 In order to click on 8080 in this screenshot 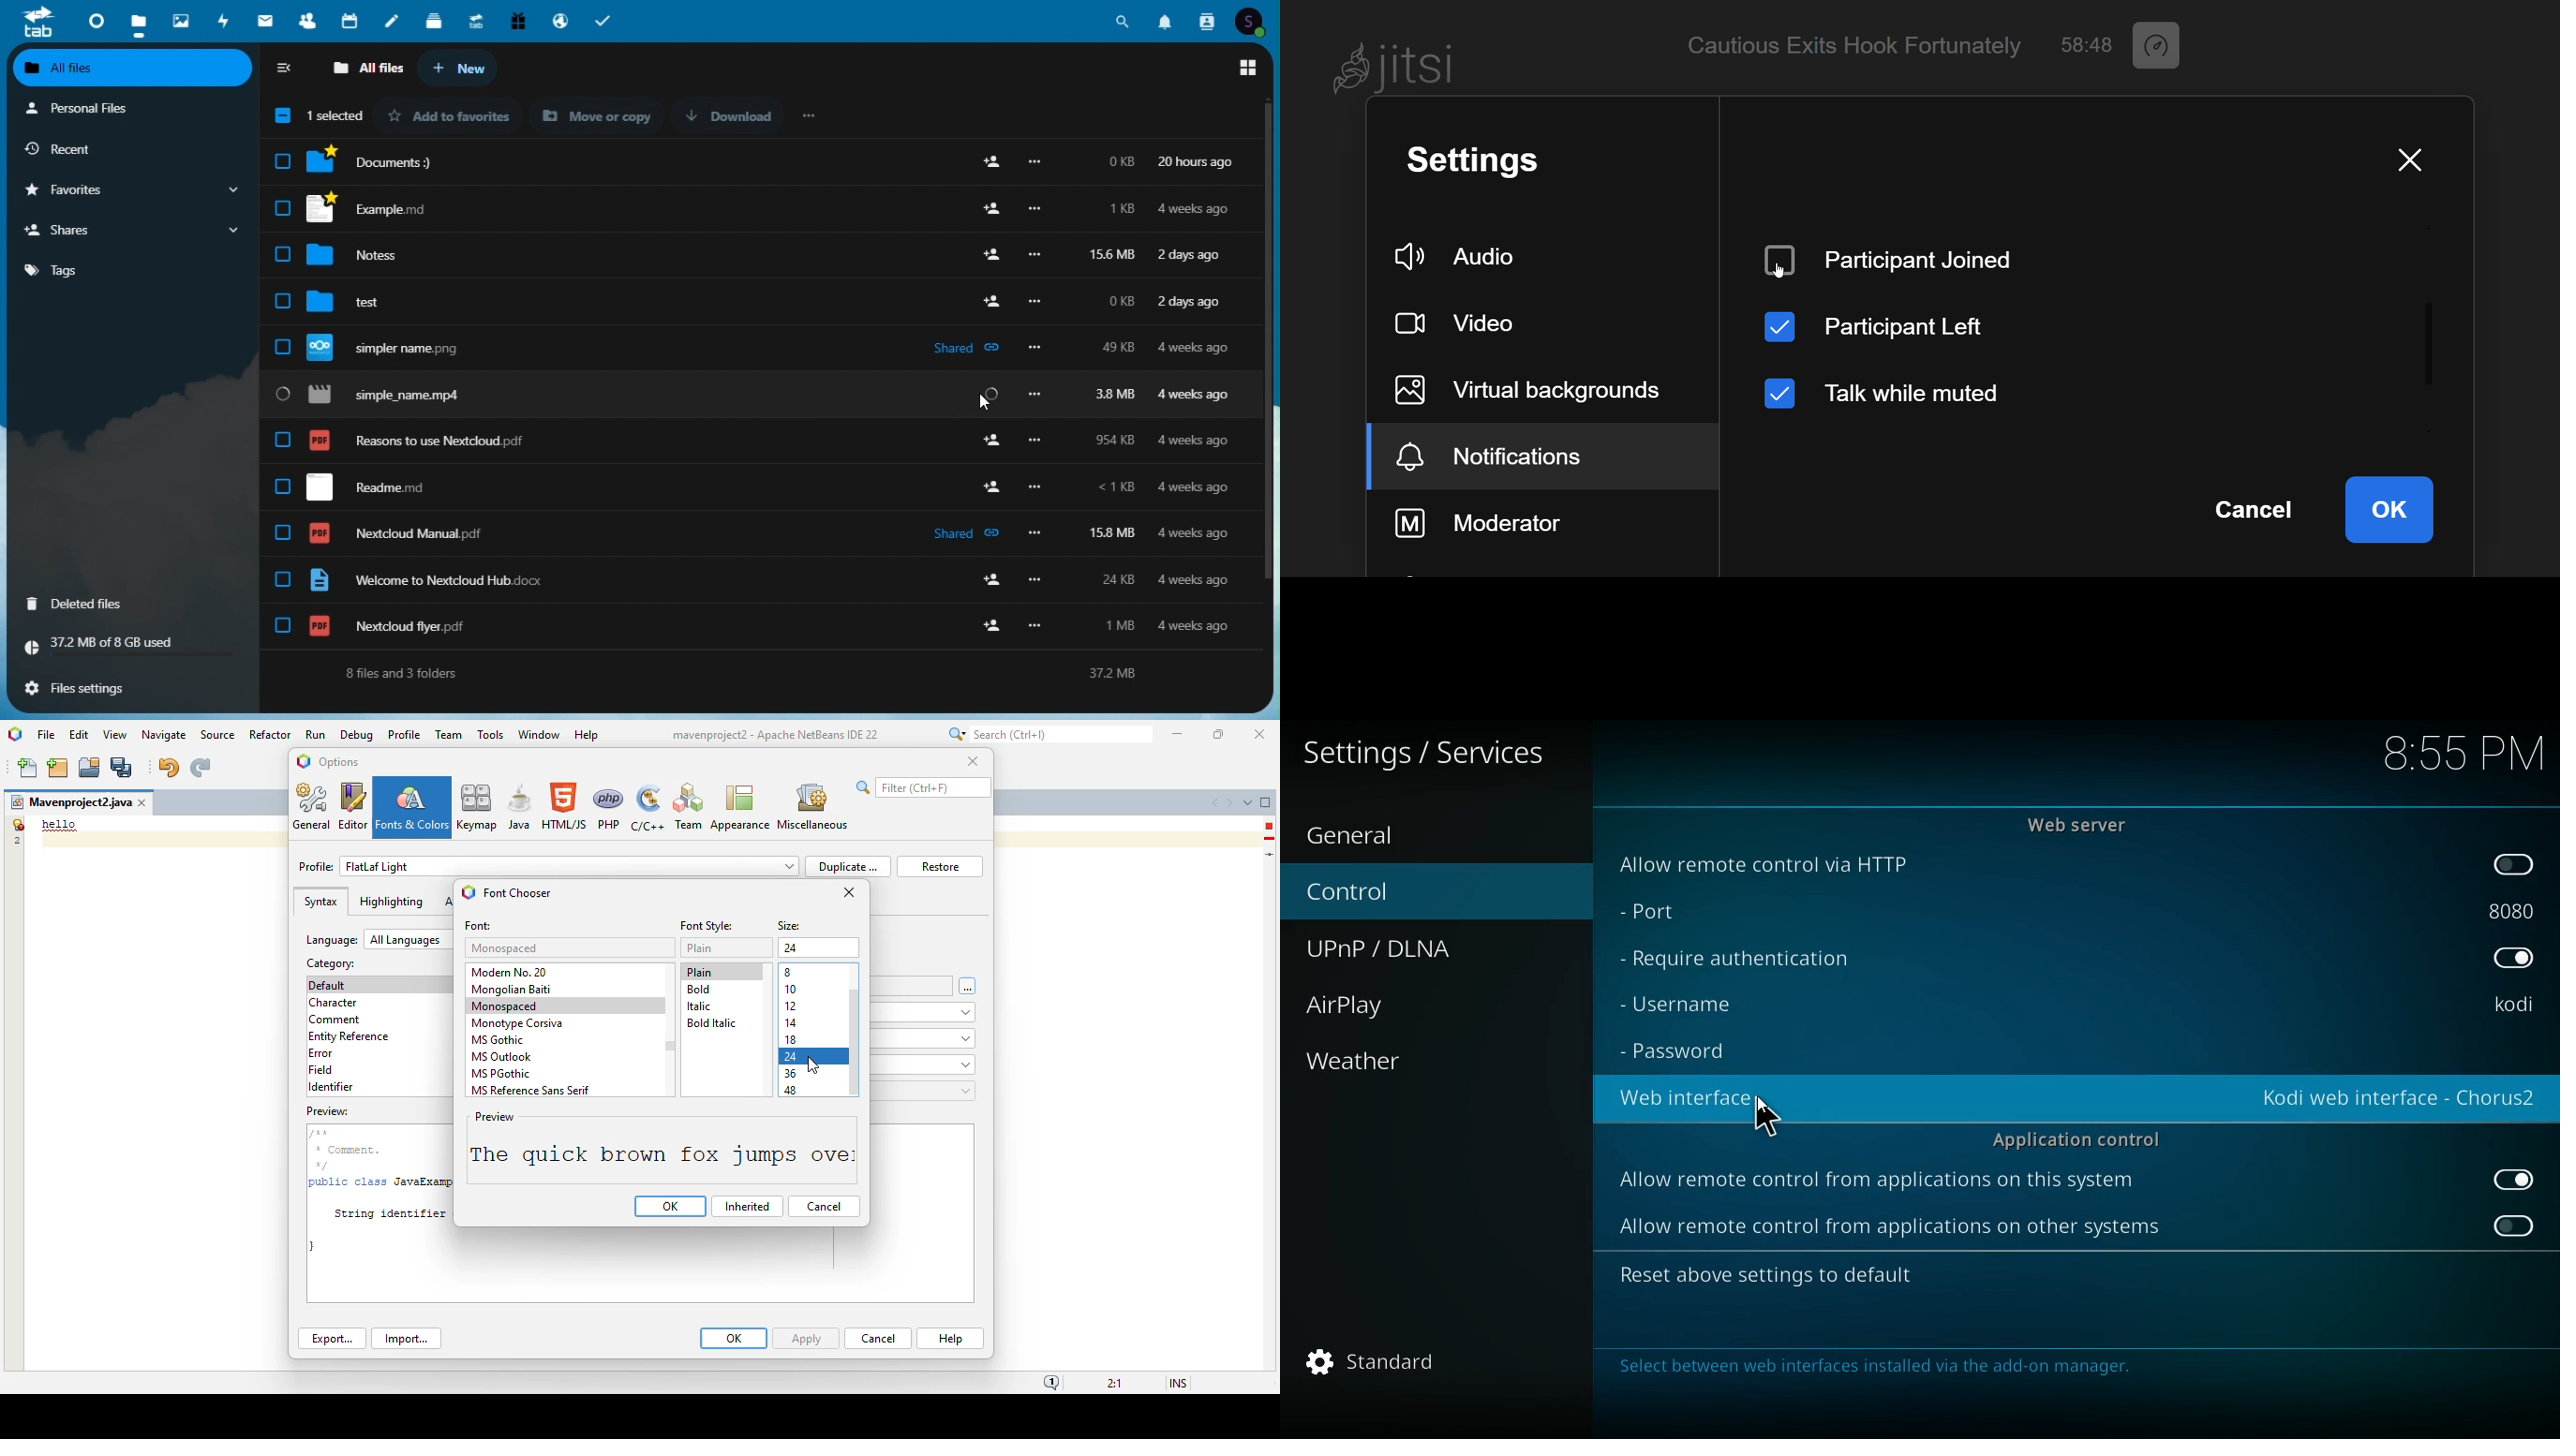, I will do `click(2510, 908)`.